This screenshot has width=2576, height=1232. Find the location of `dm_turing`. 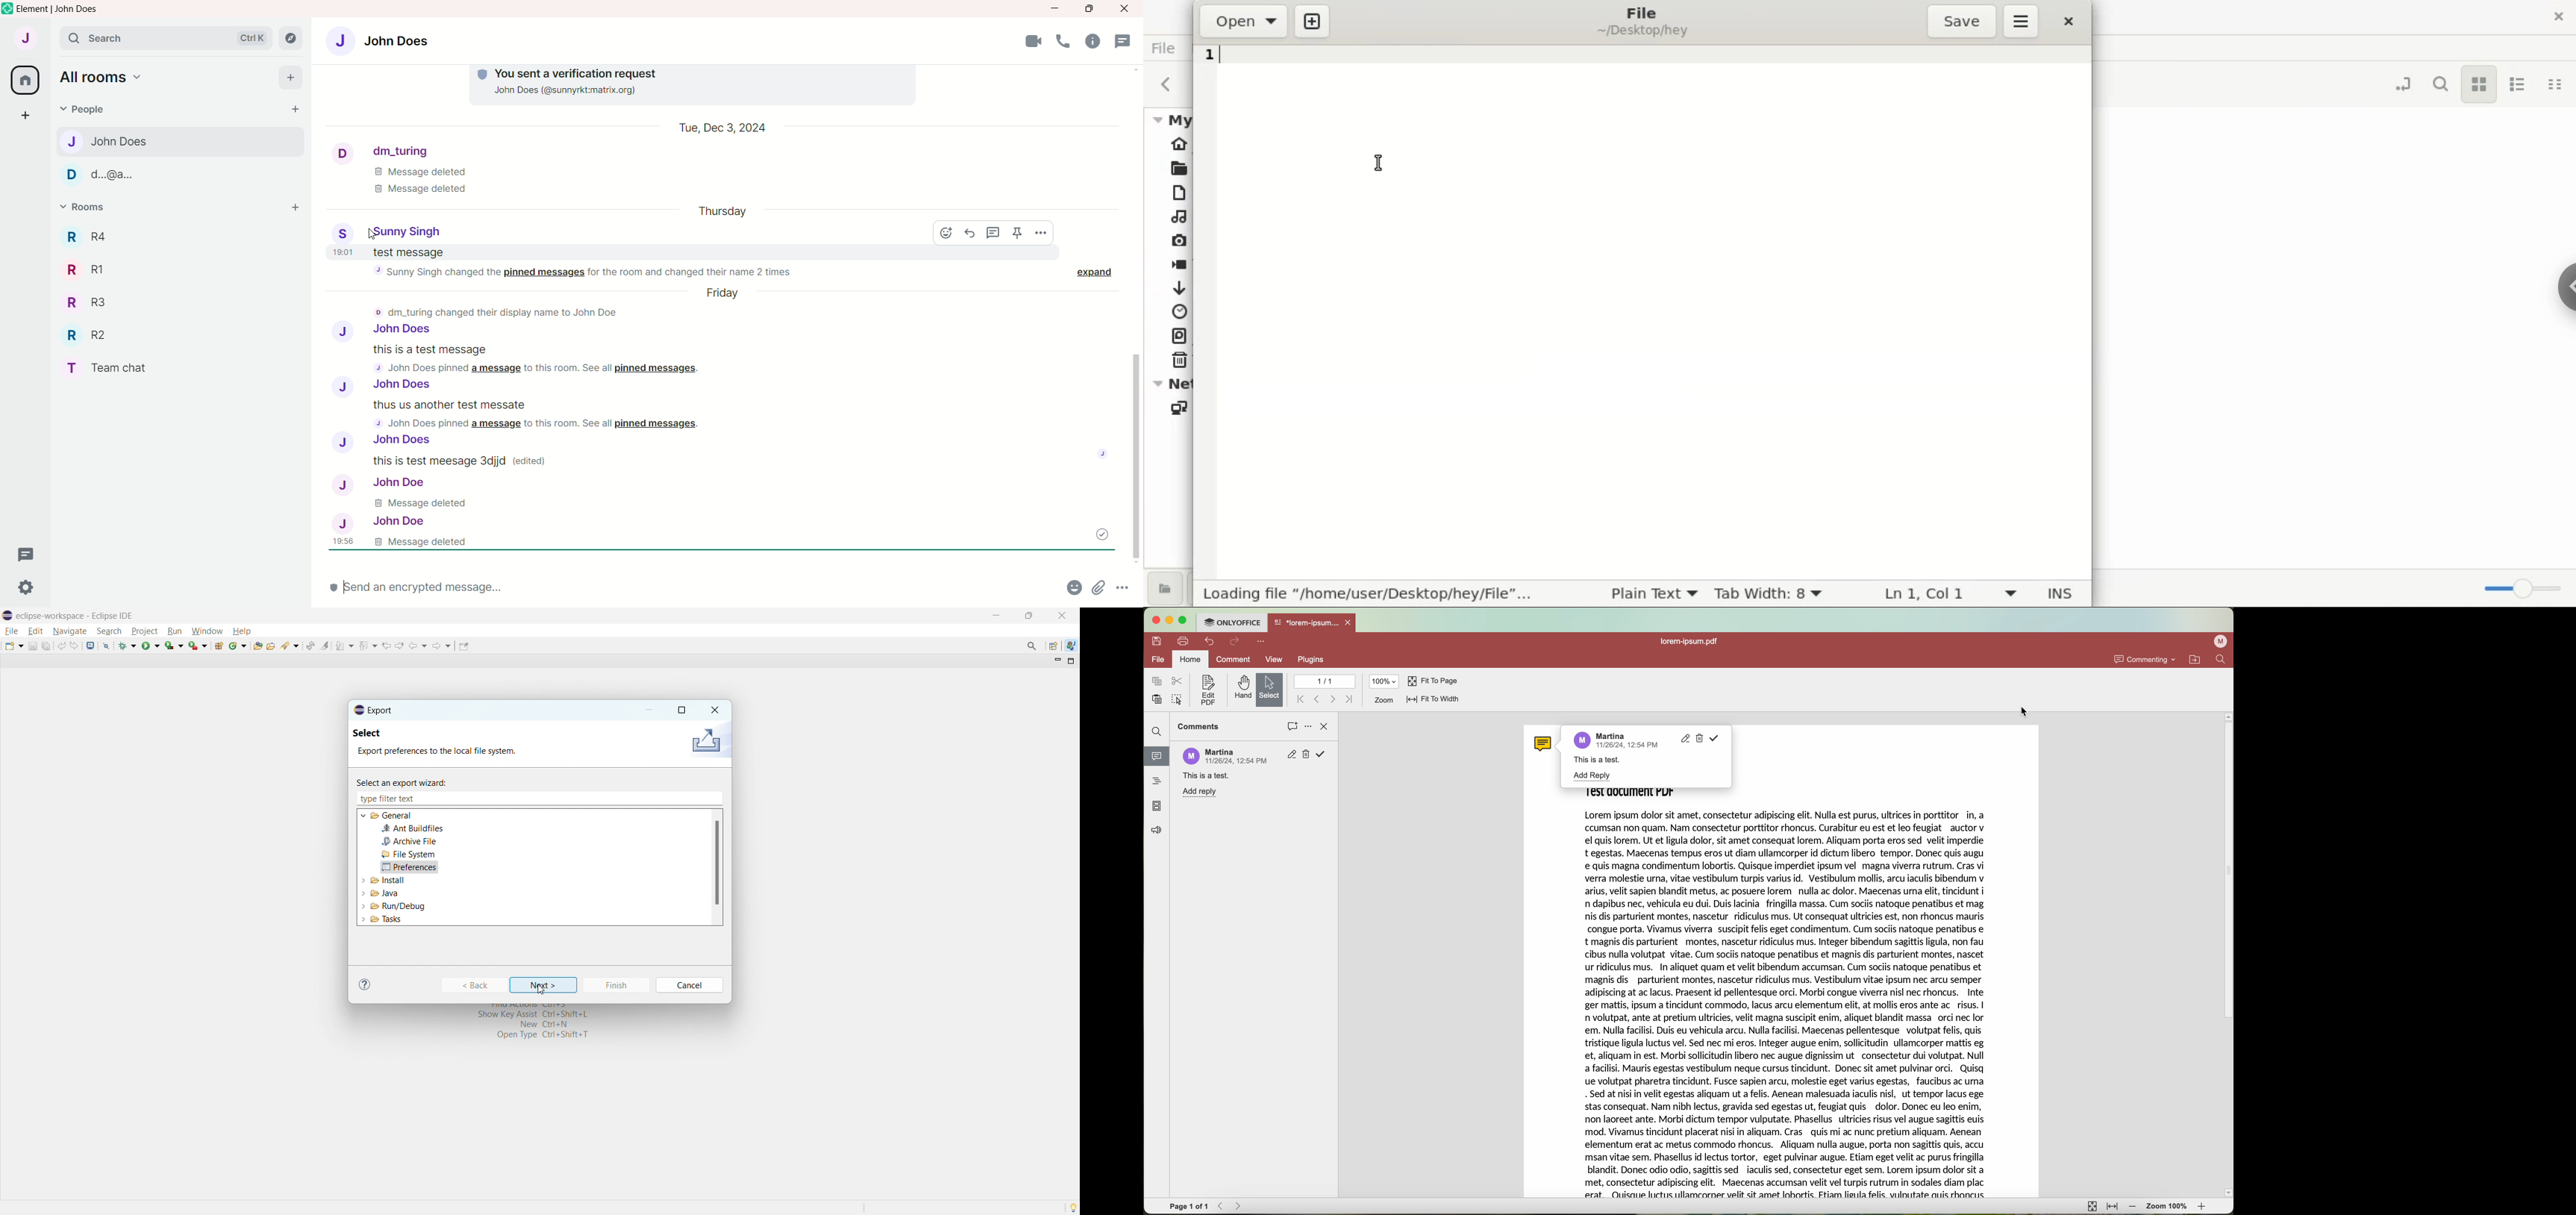

dm_turing is located at coordinates (392, 154).